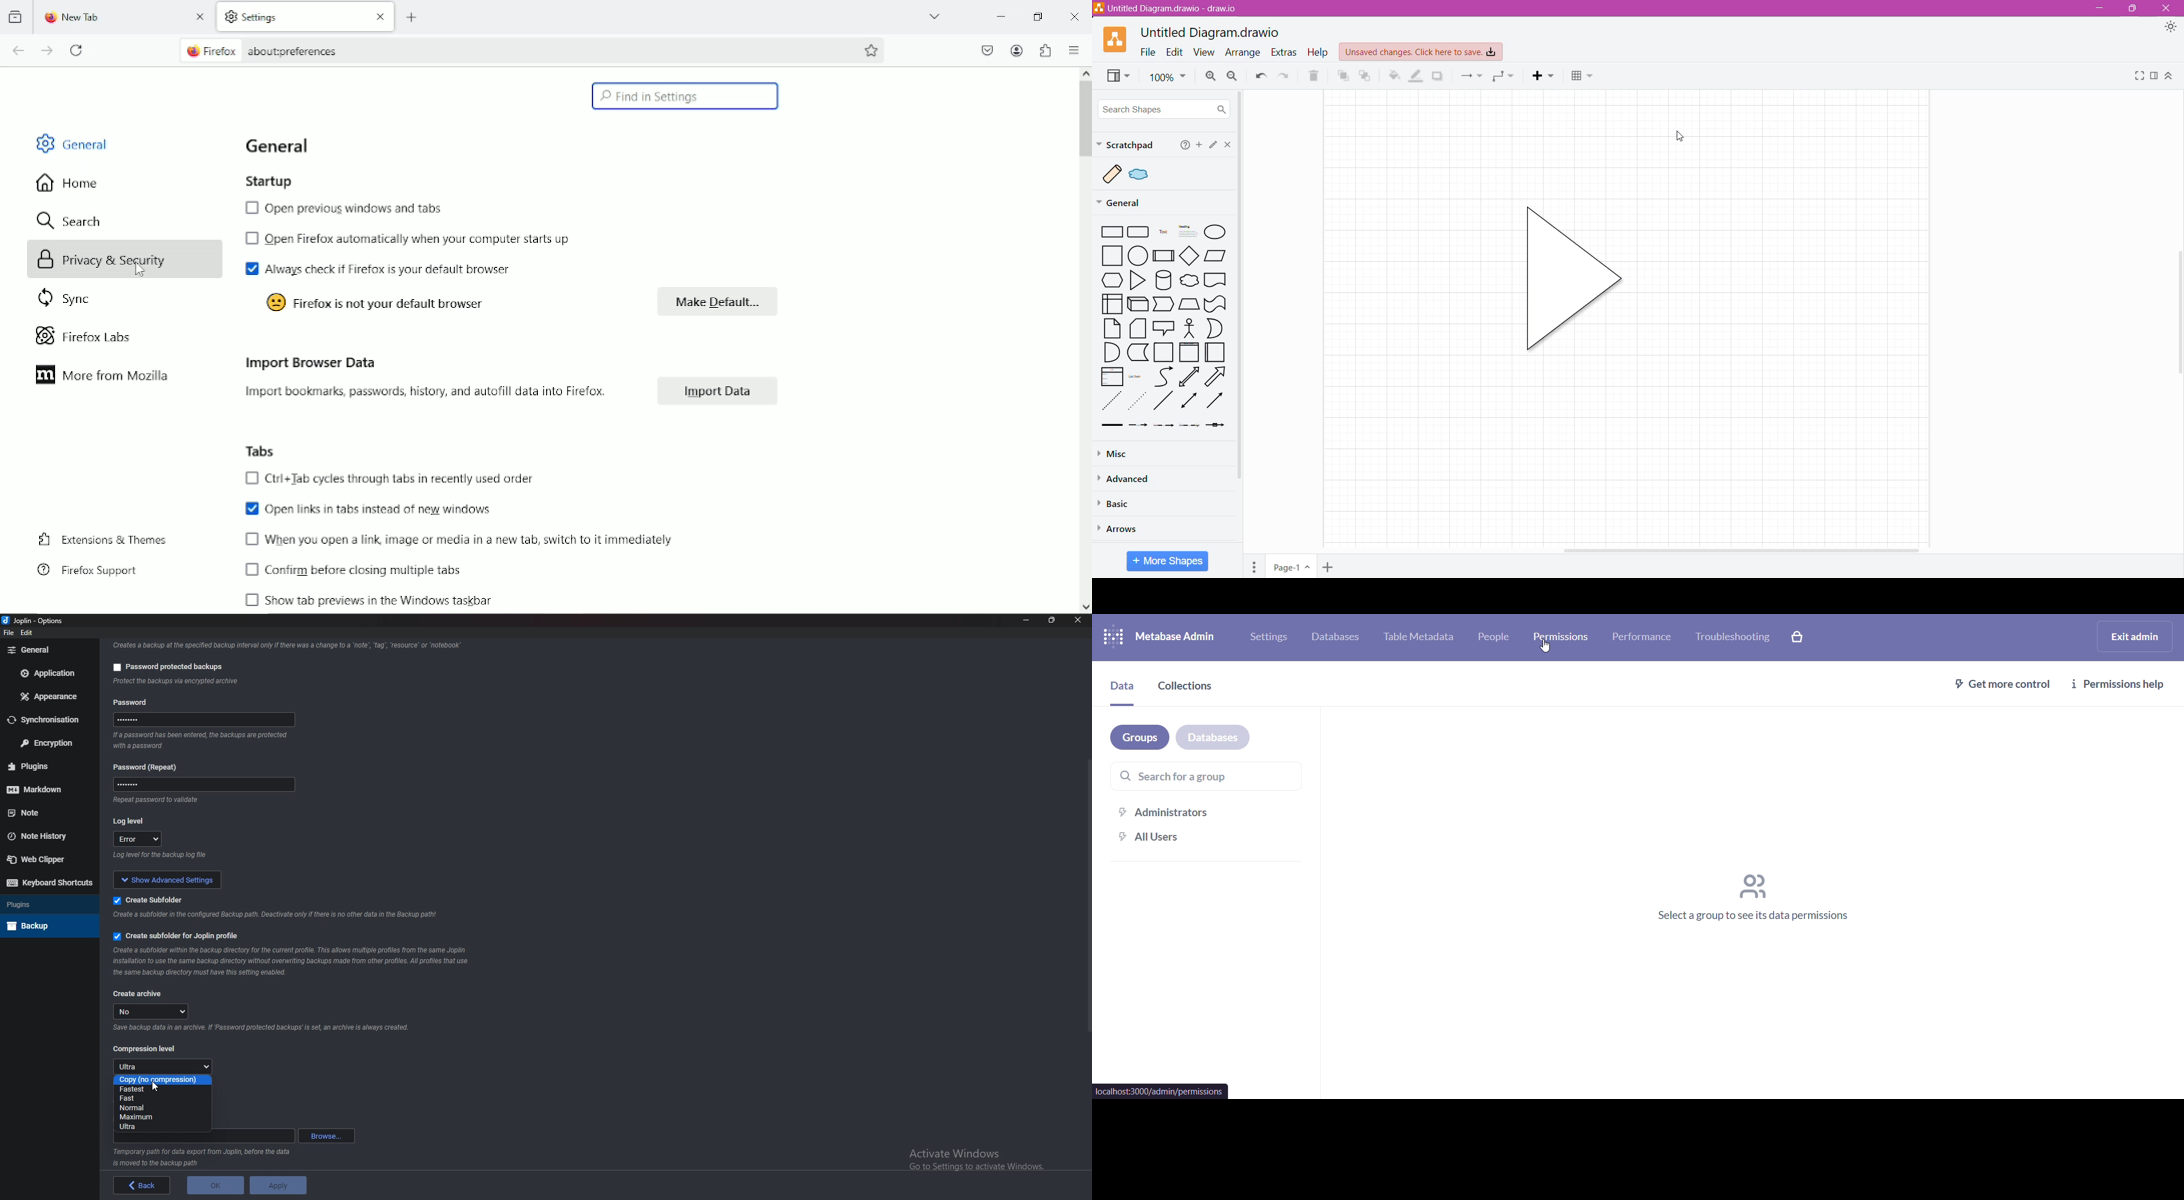 The height and width of the screenshot is (1204, 2184). Describe the element at coordinates (87, 571) in the screenshot. I see `firefox support` at that location.